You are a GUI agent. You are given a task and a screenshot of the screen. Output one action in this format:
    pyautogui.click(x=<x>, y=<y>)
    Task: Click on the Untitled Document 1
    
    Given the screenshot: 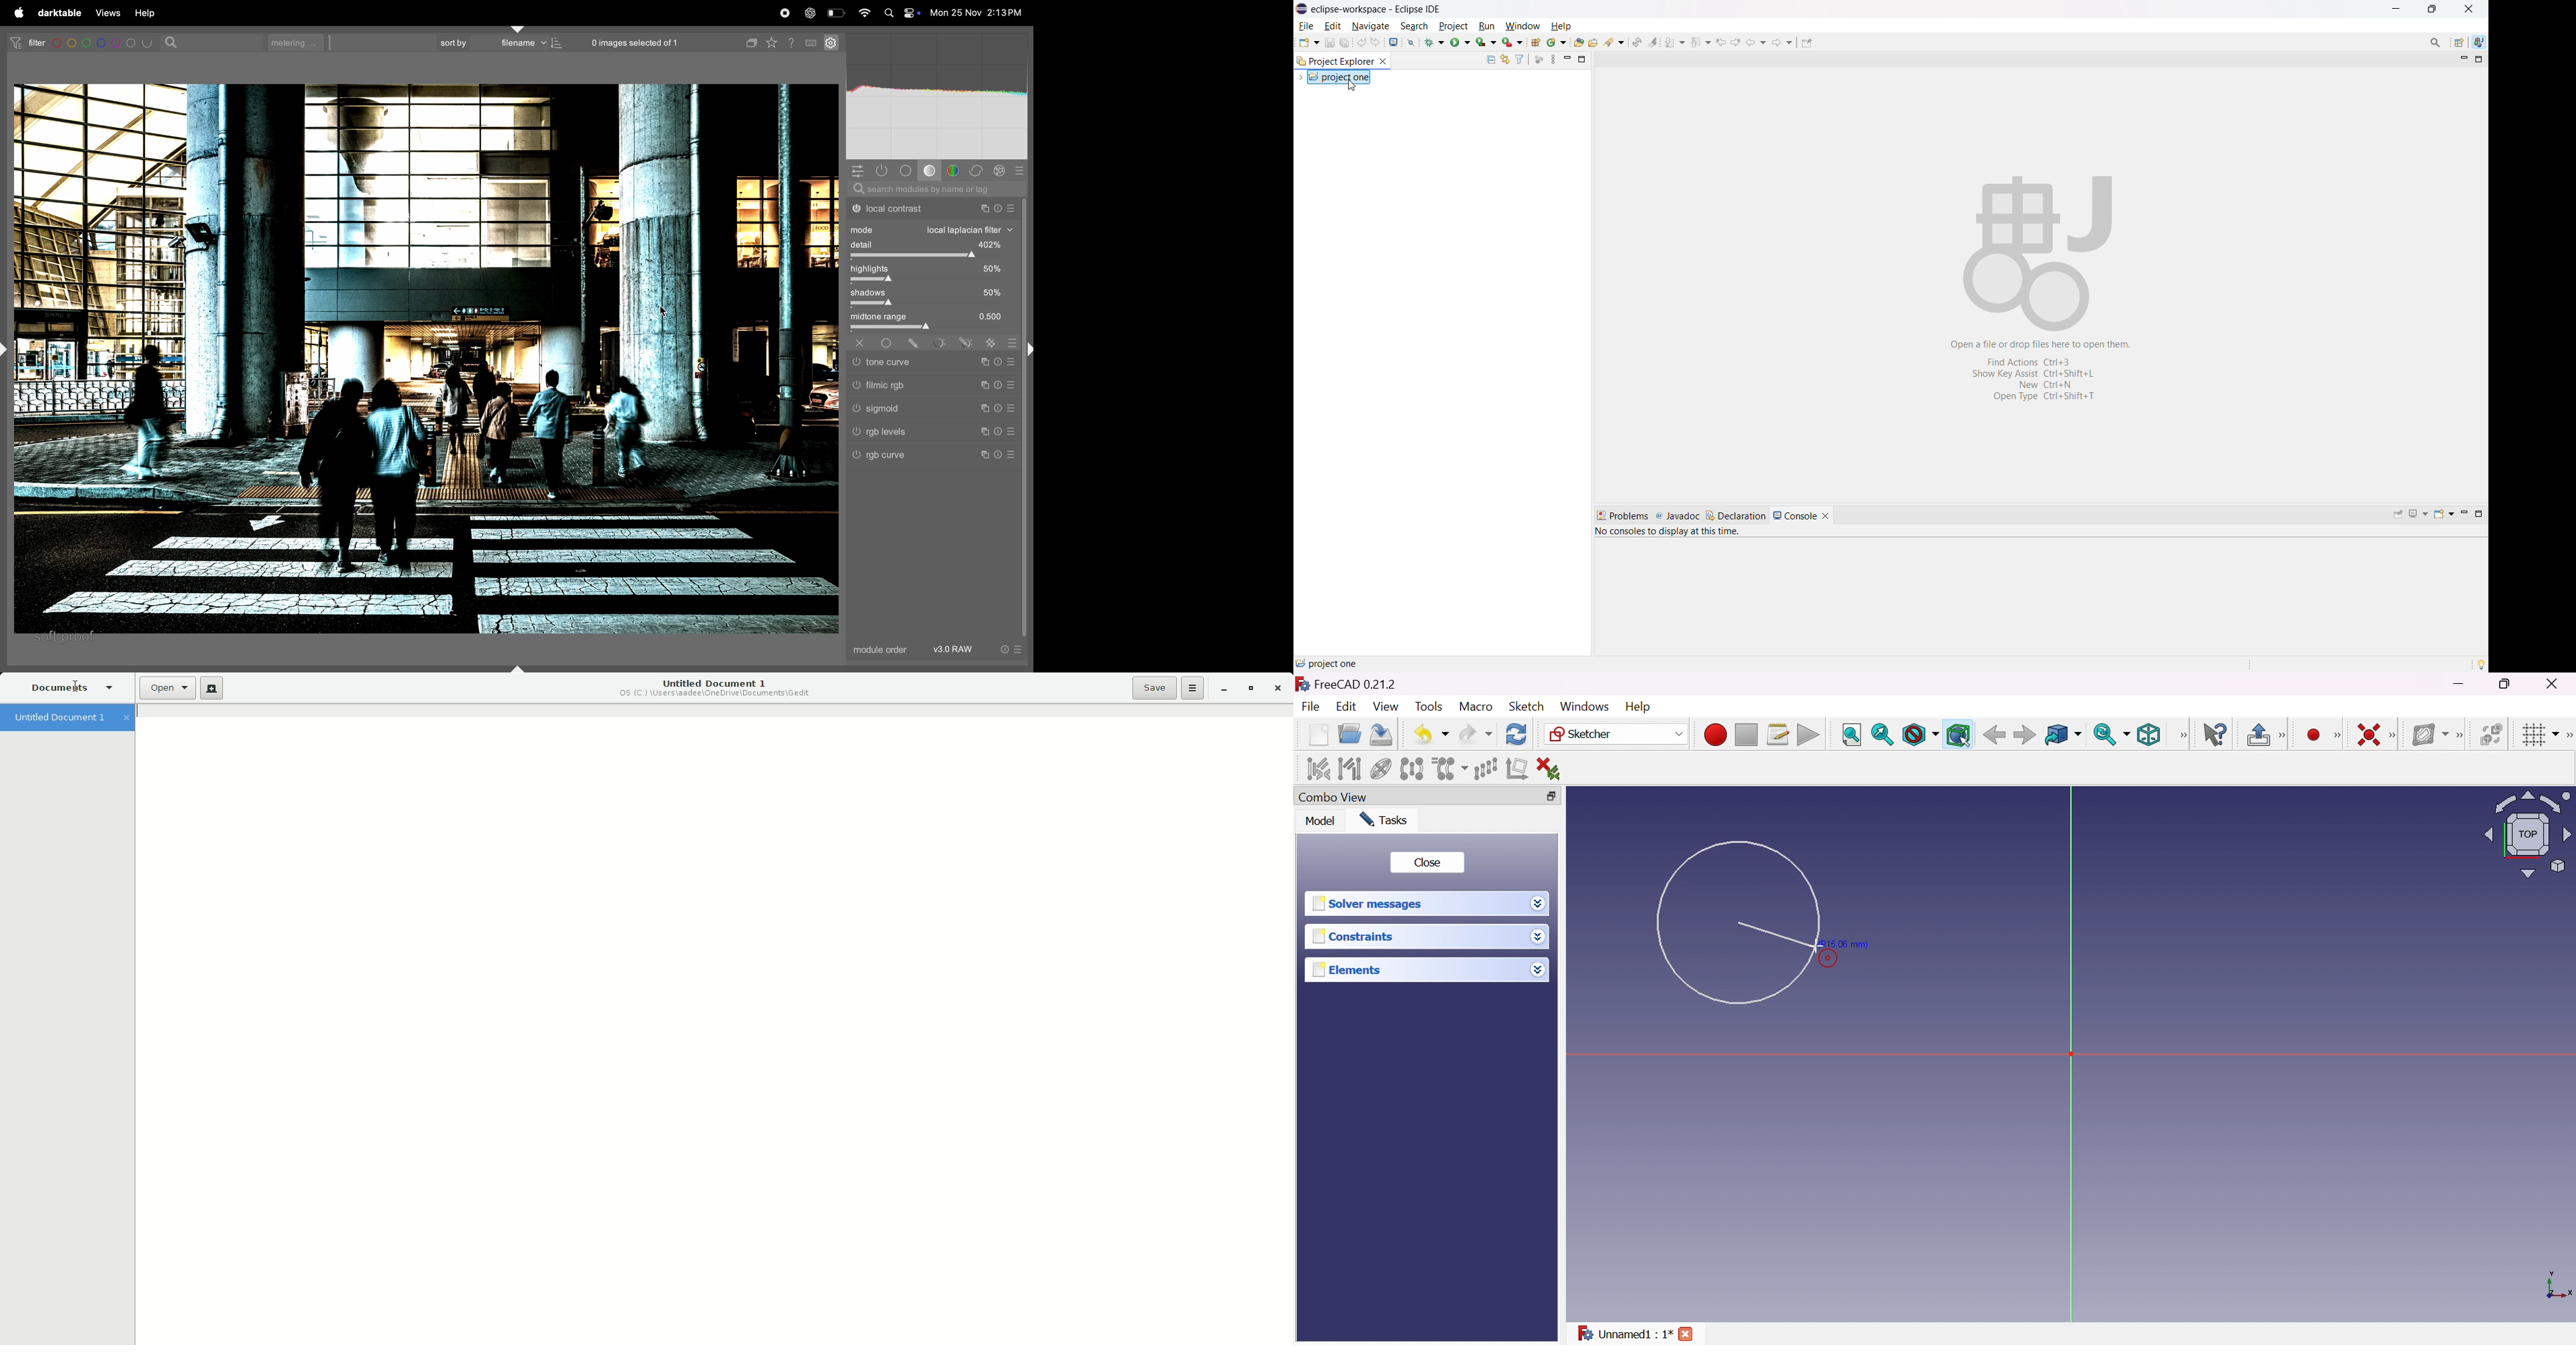 What is the action you would take?
    pyautogui.click(x=714, y=687)
    